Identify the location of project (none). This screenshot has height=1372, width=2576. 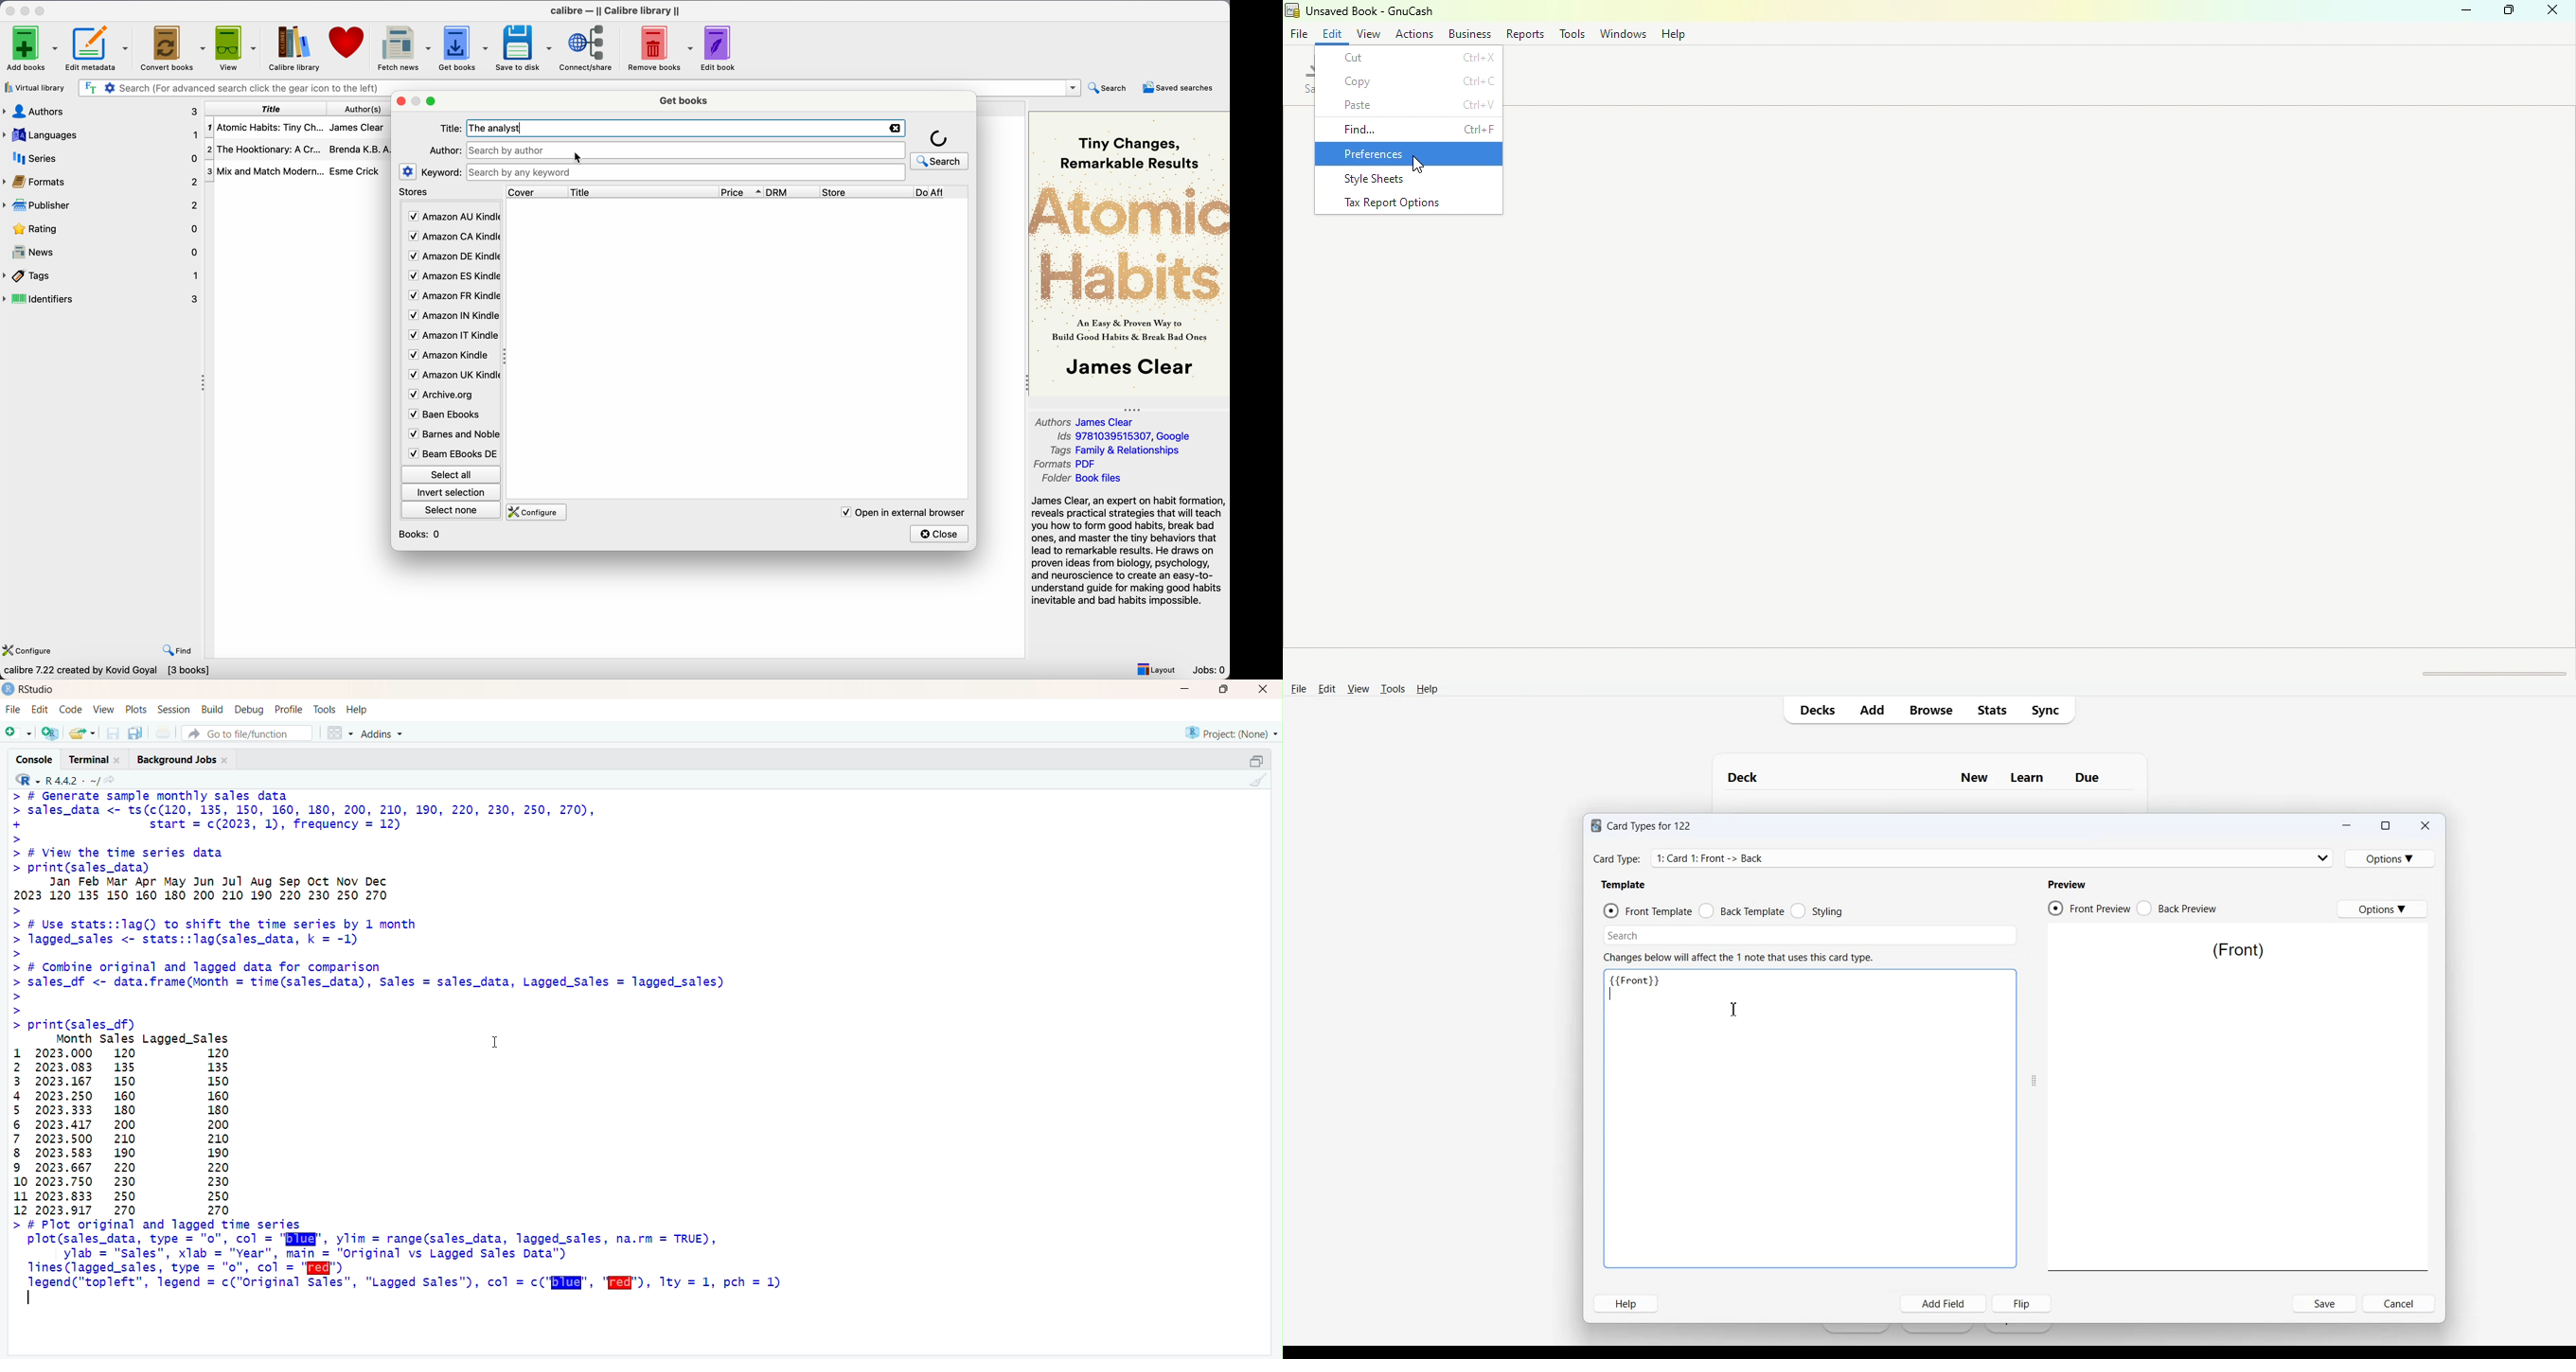
(1230, 732).